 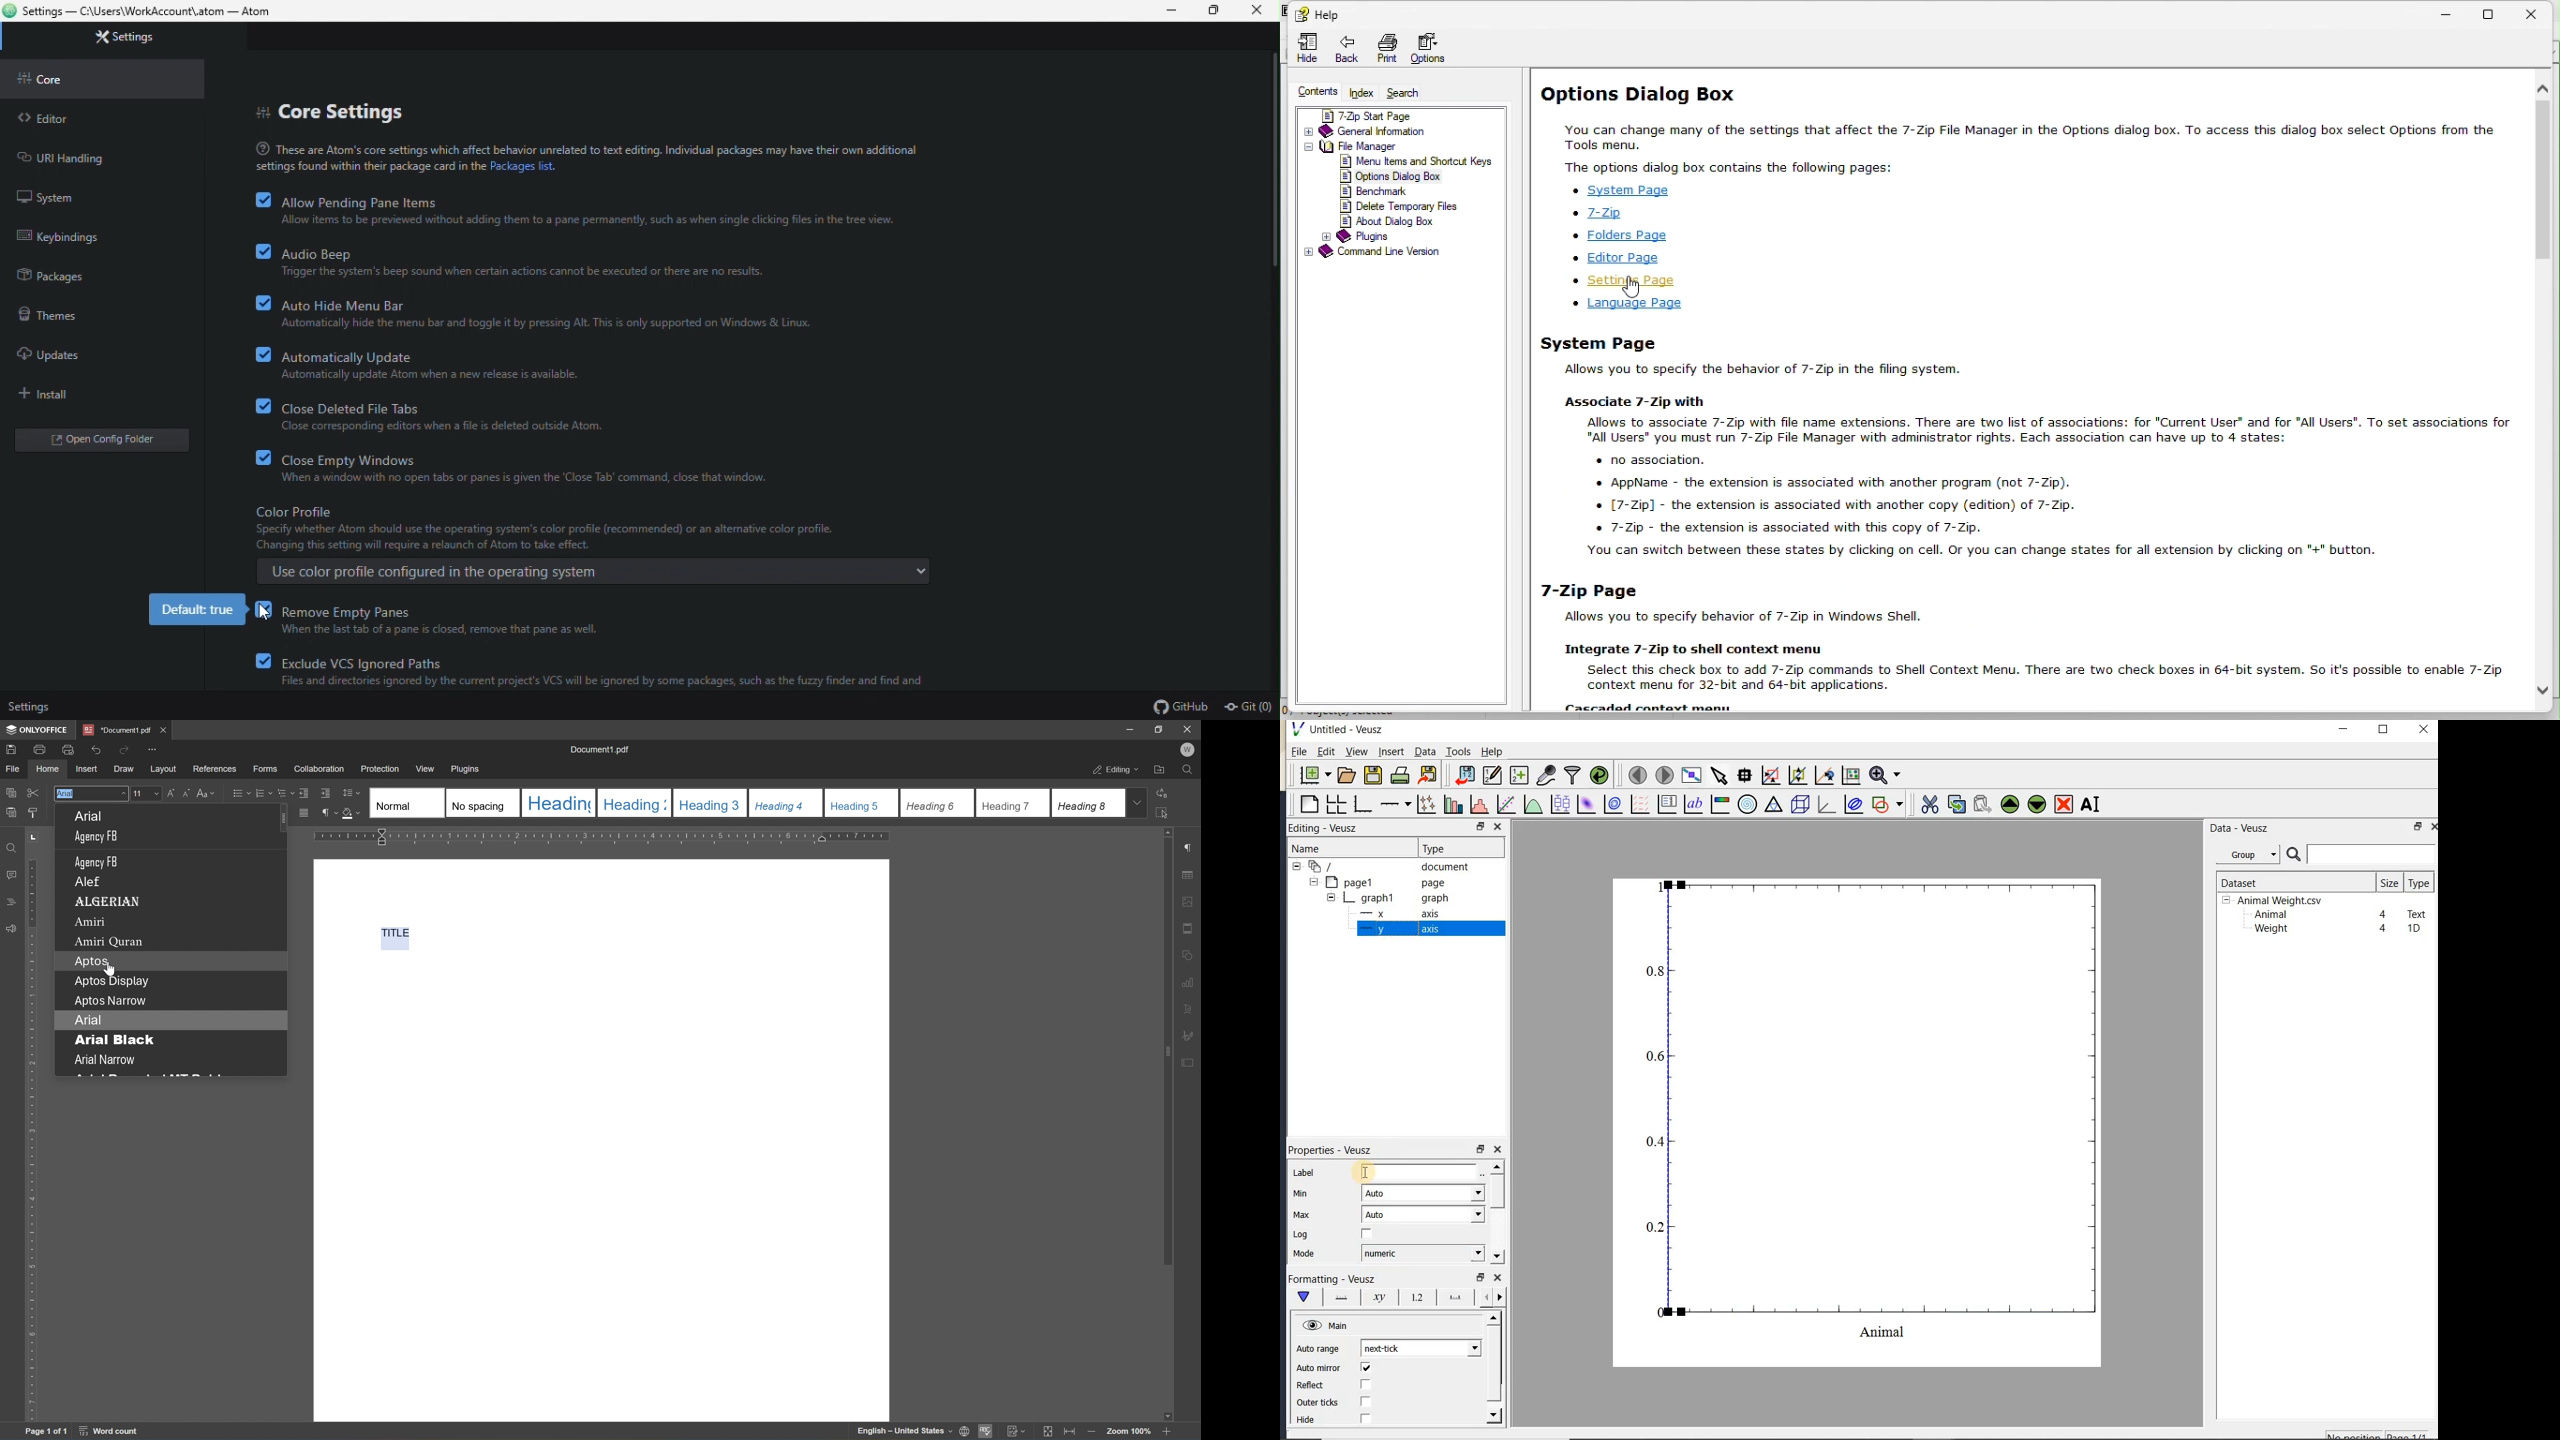 What do you see at coordinates (1192, 874) in the screenshot?
I see `table settings` at bounding box center [1192, 874].